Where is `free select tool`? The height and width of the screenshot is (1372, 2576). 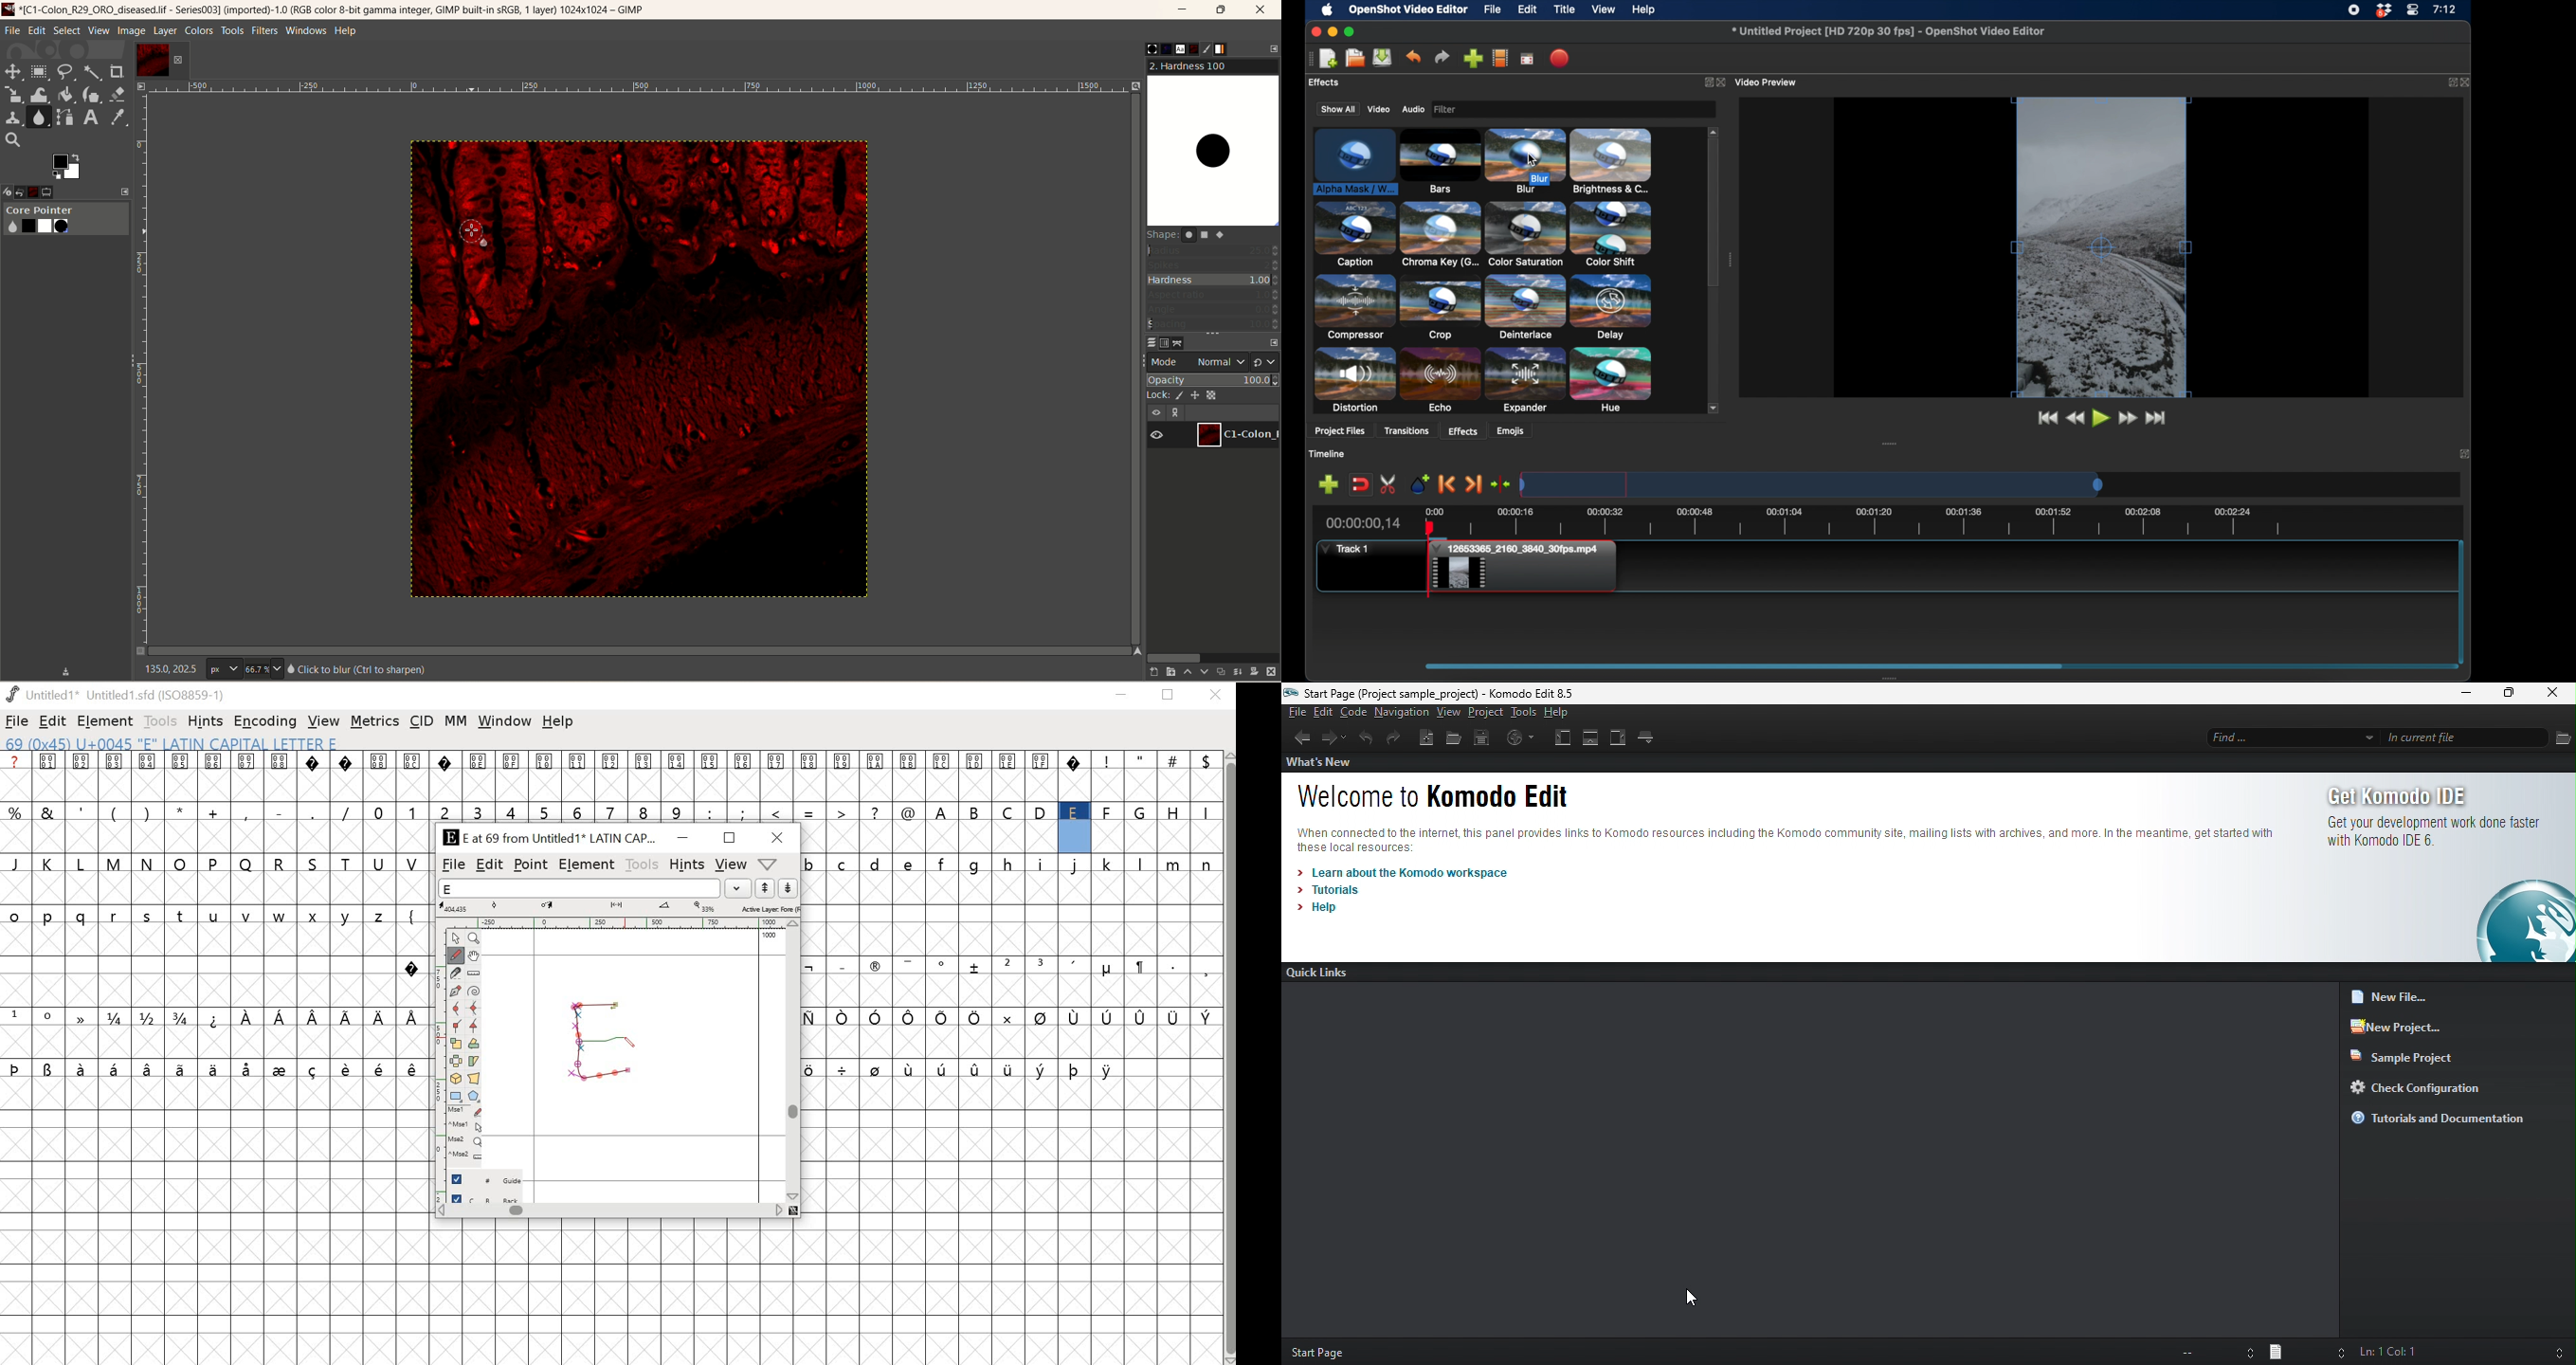
free select tool is located at coordinates (67, 72).